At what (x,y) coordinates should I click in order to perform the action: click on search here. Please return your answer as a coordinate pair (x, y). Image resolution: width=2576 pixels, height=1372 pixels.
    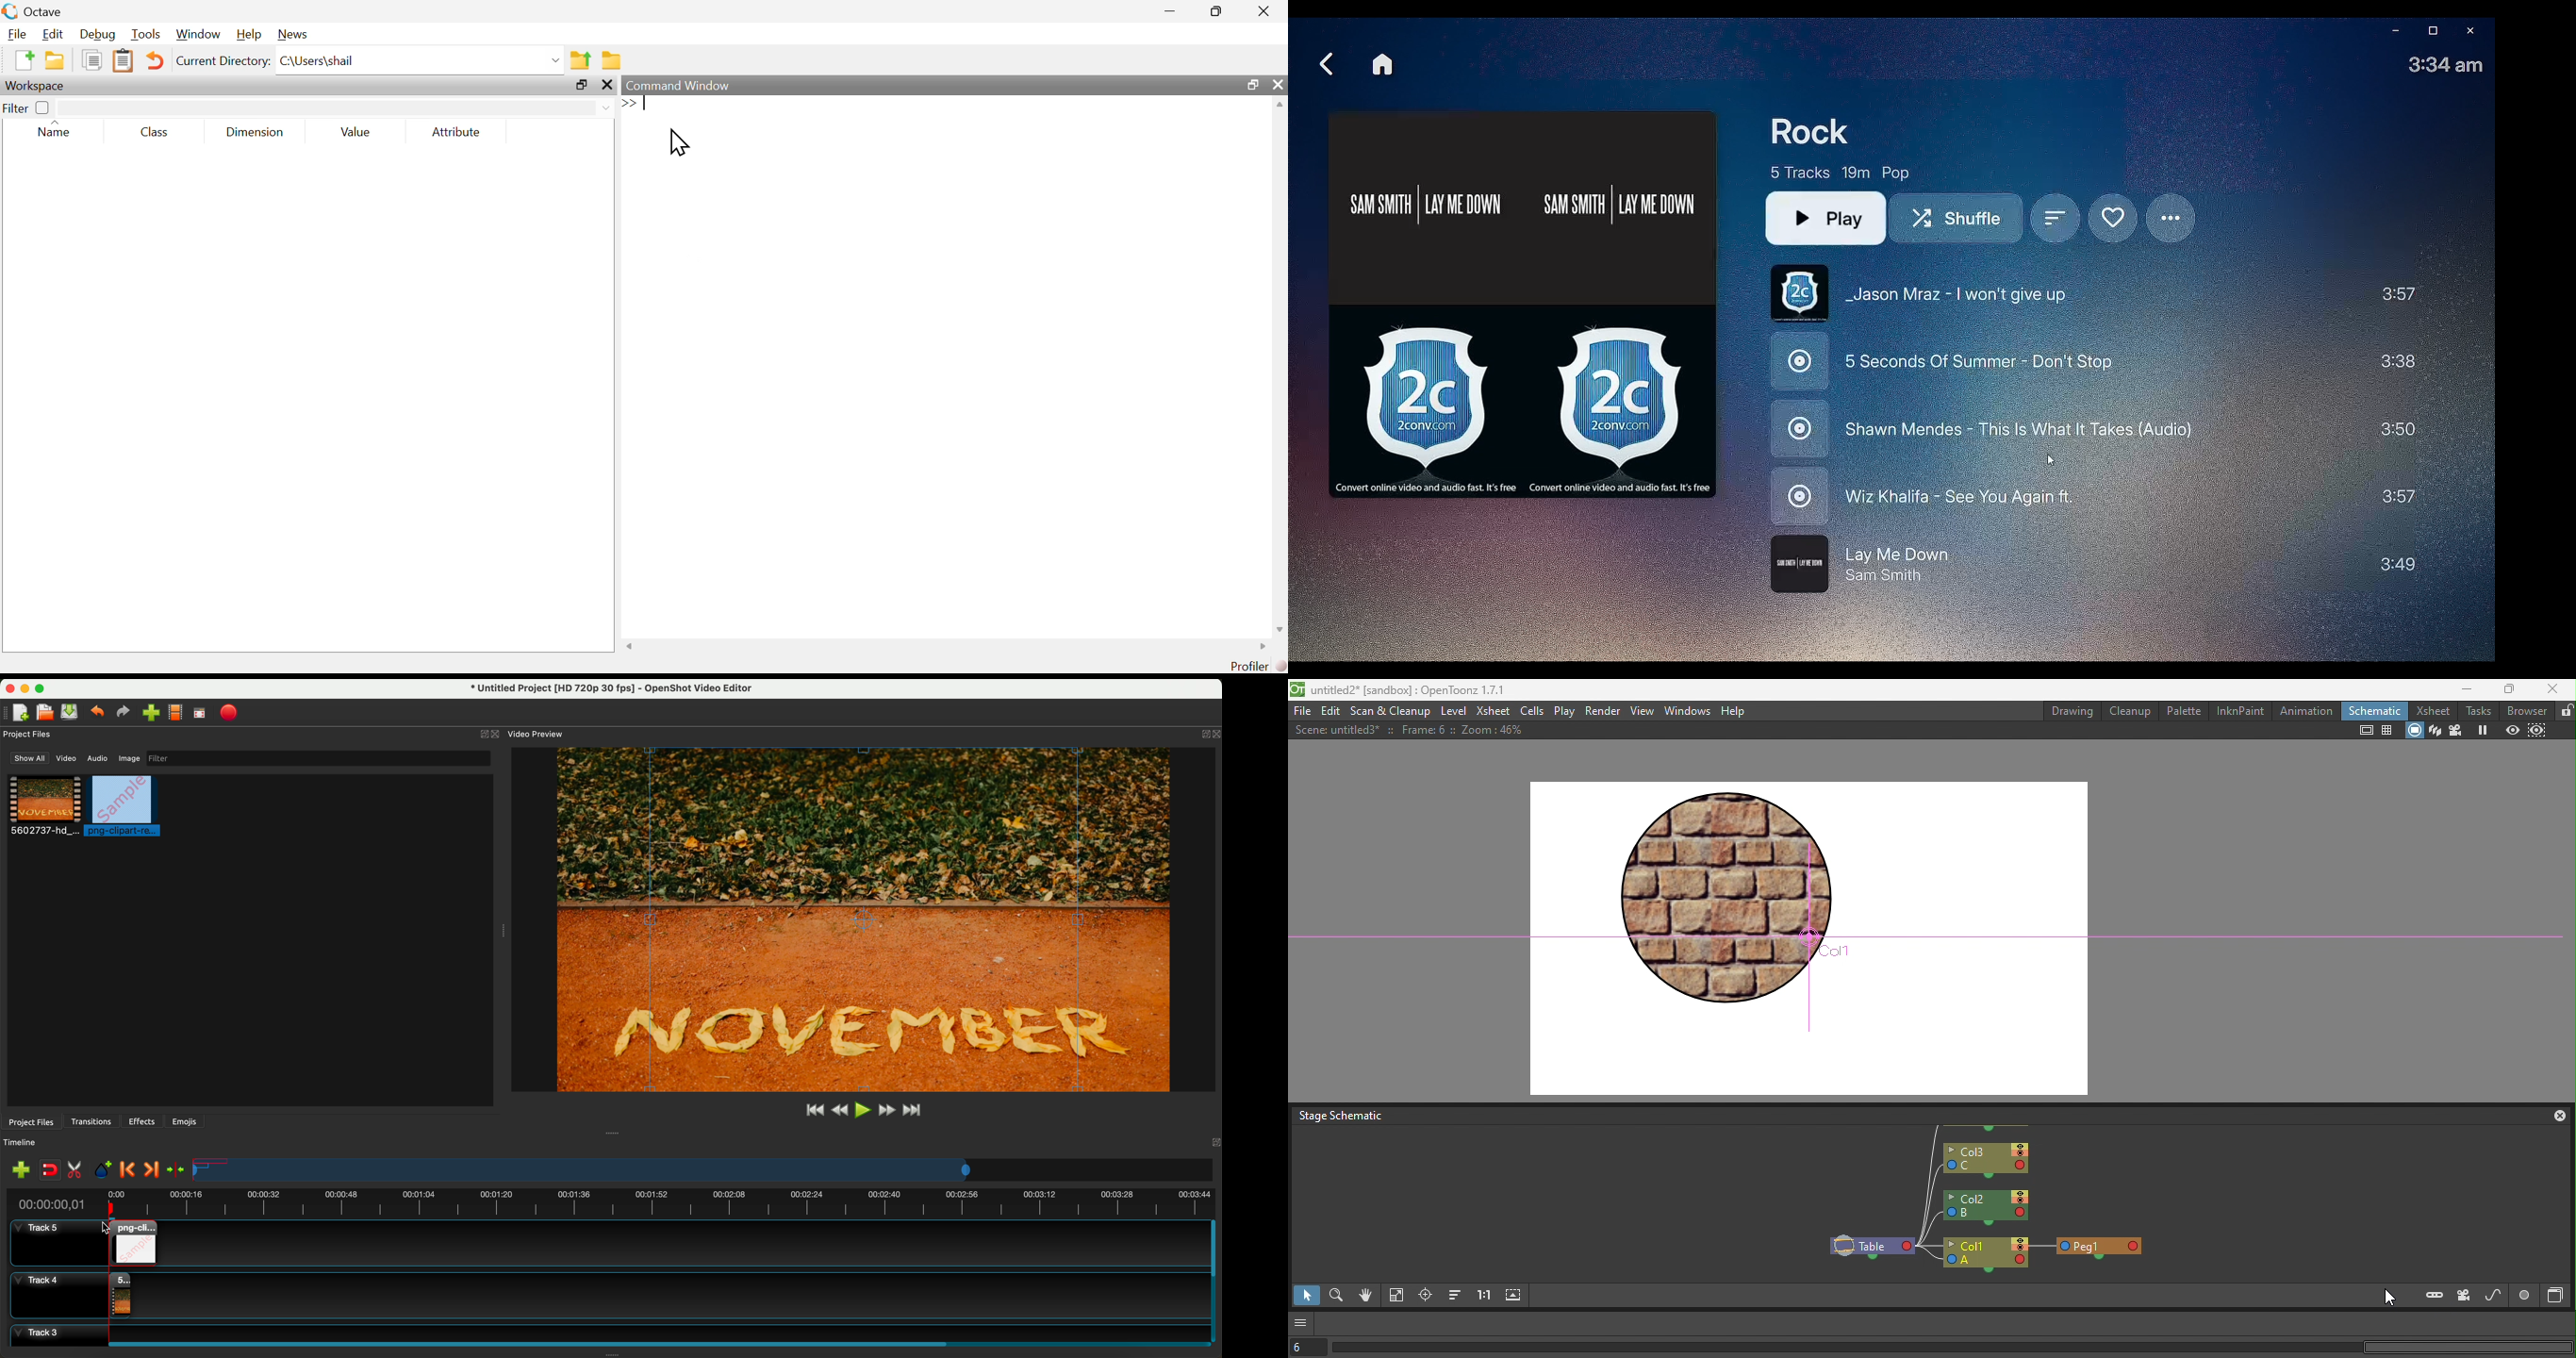
    Looking at the image, I should click on (337, 106).